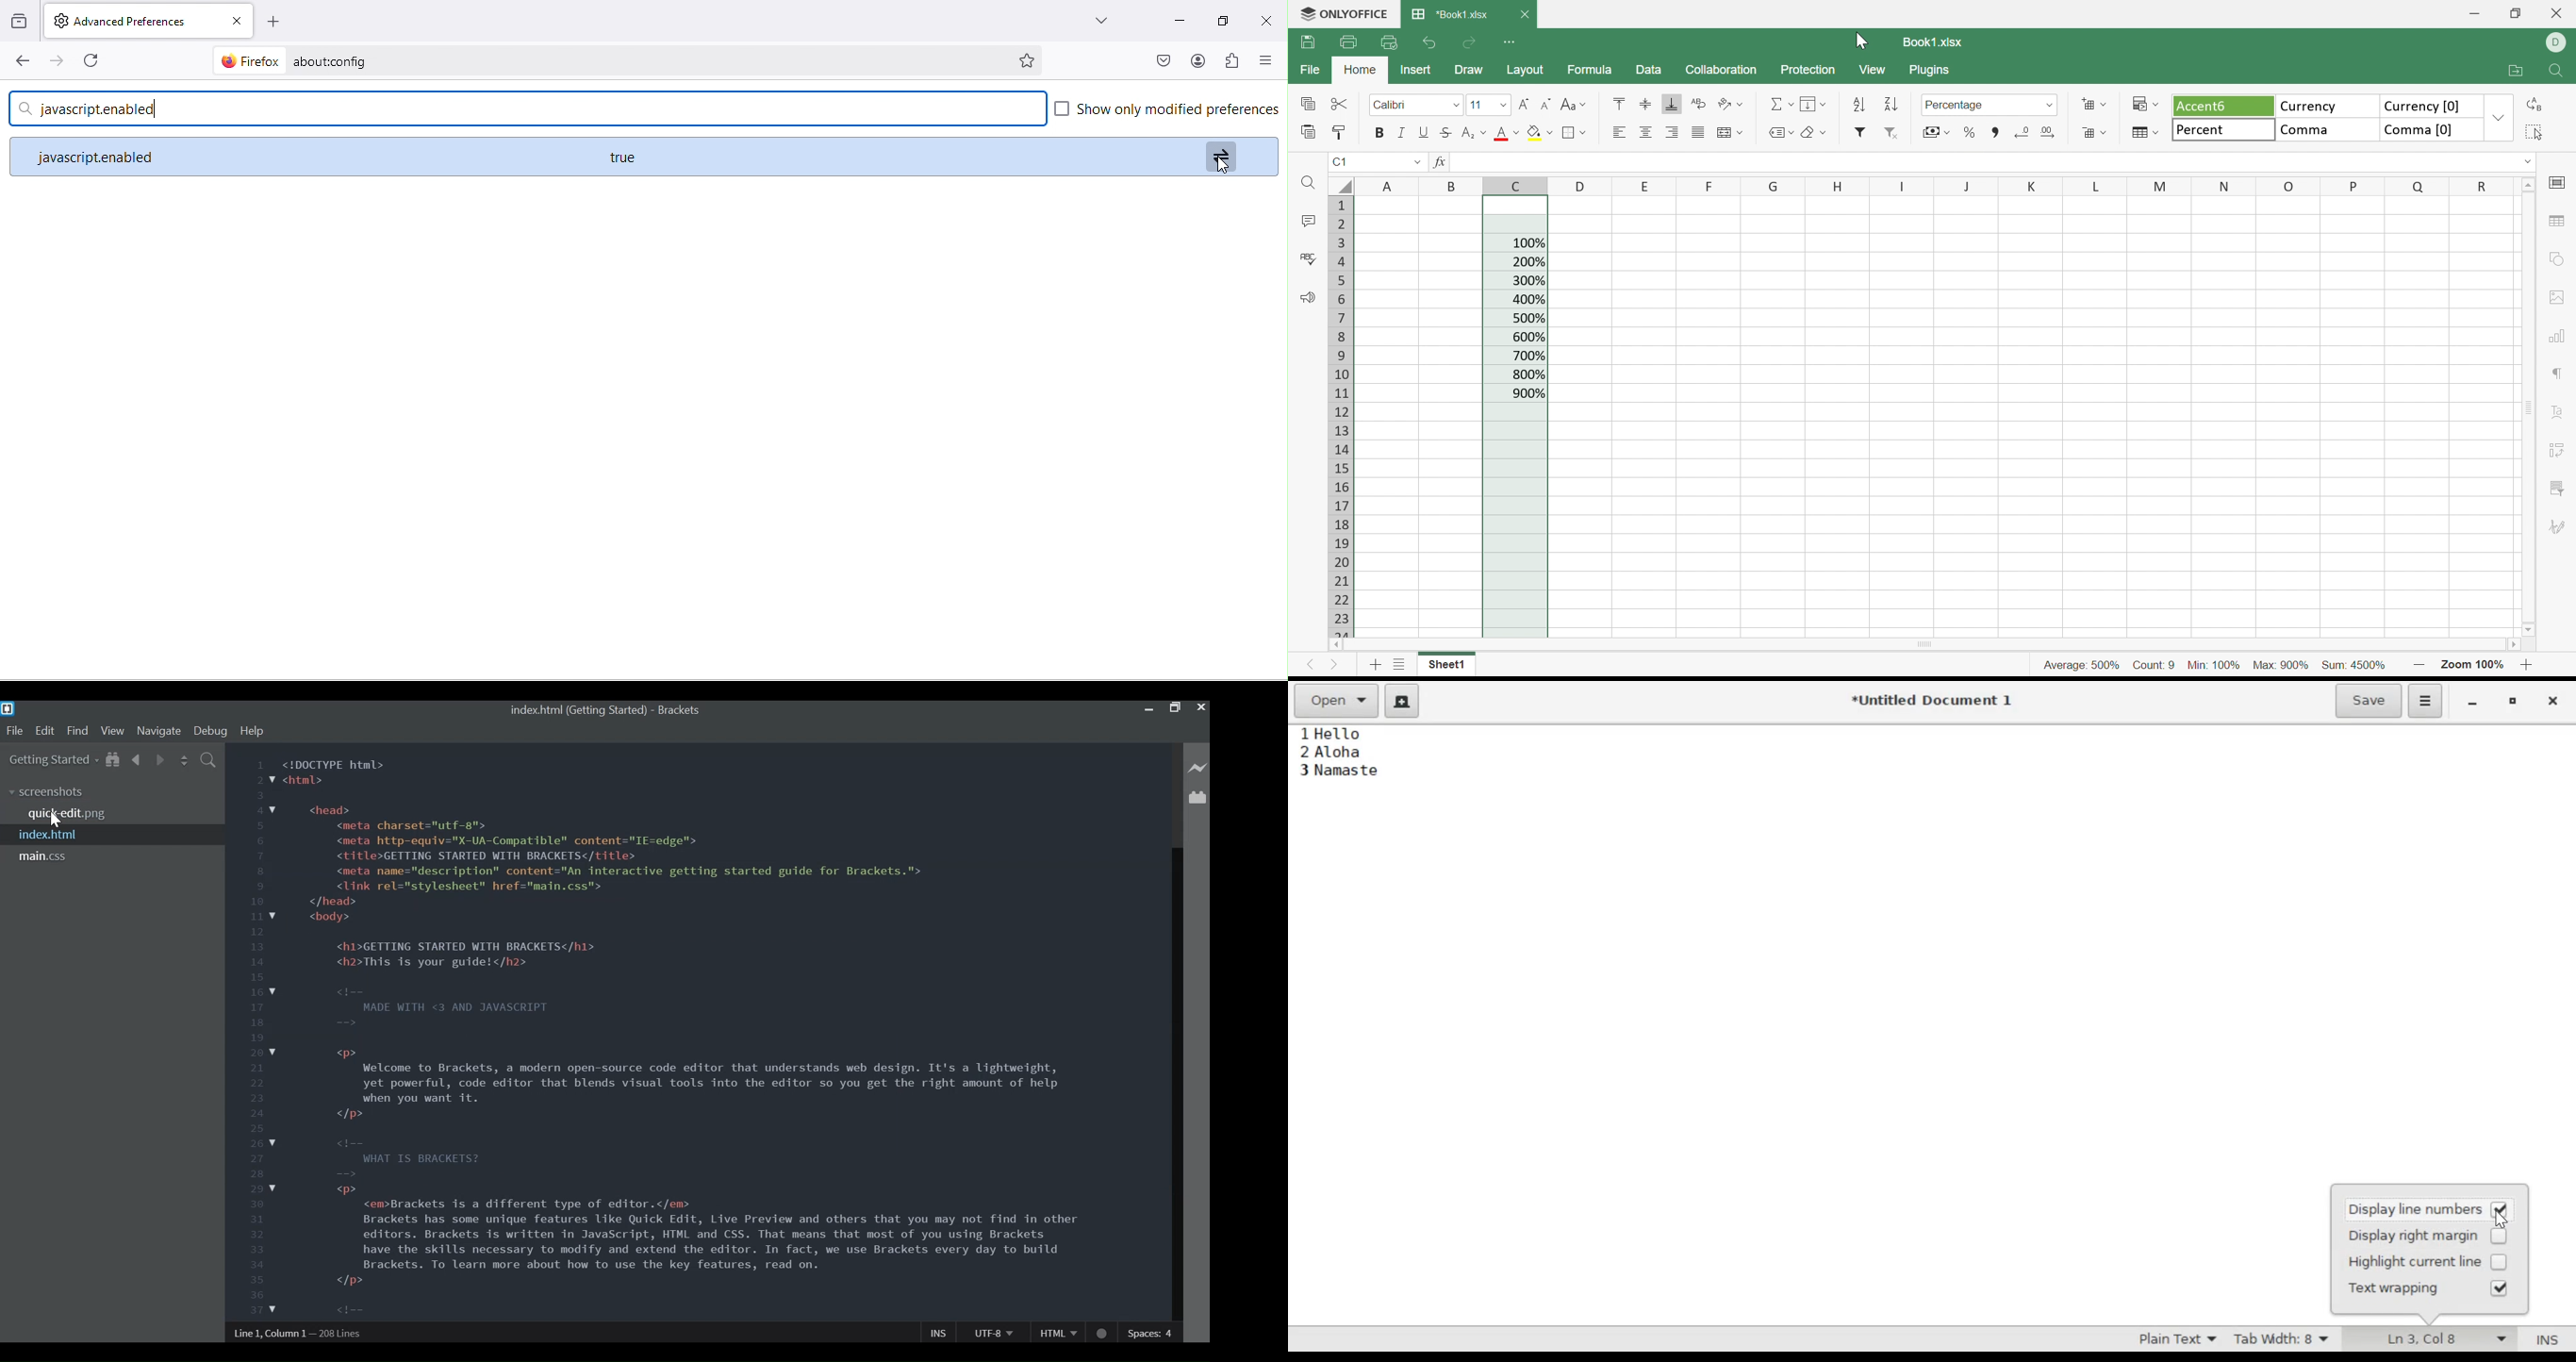  Describe the element at coordinates (2144, 105) in the screenshot. I see `Conditional formatting` at that location.